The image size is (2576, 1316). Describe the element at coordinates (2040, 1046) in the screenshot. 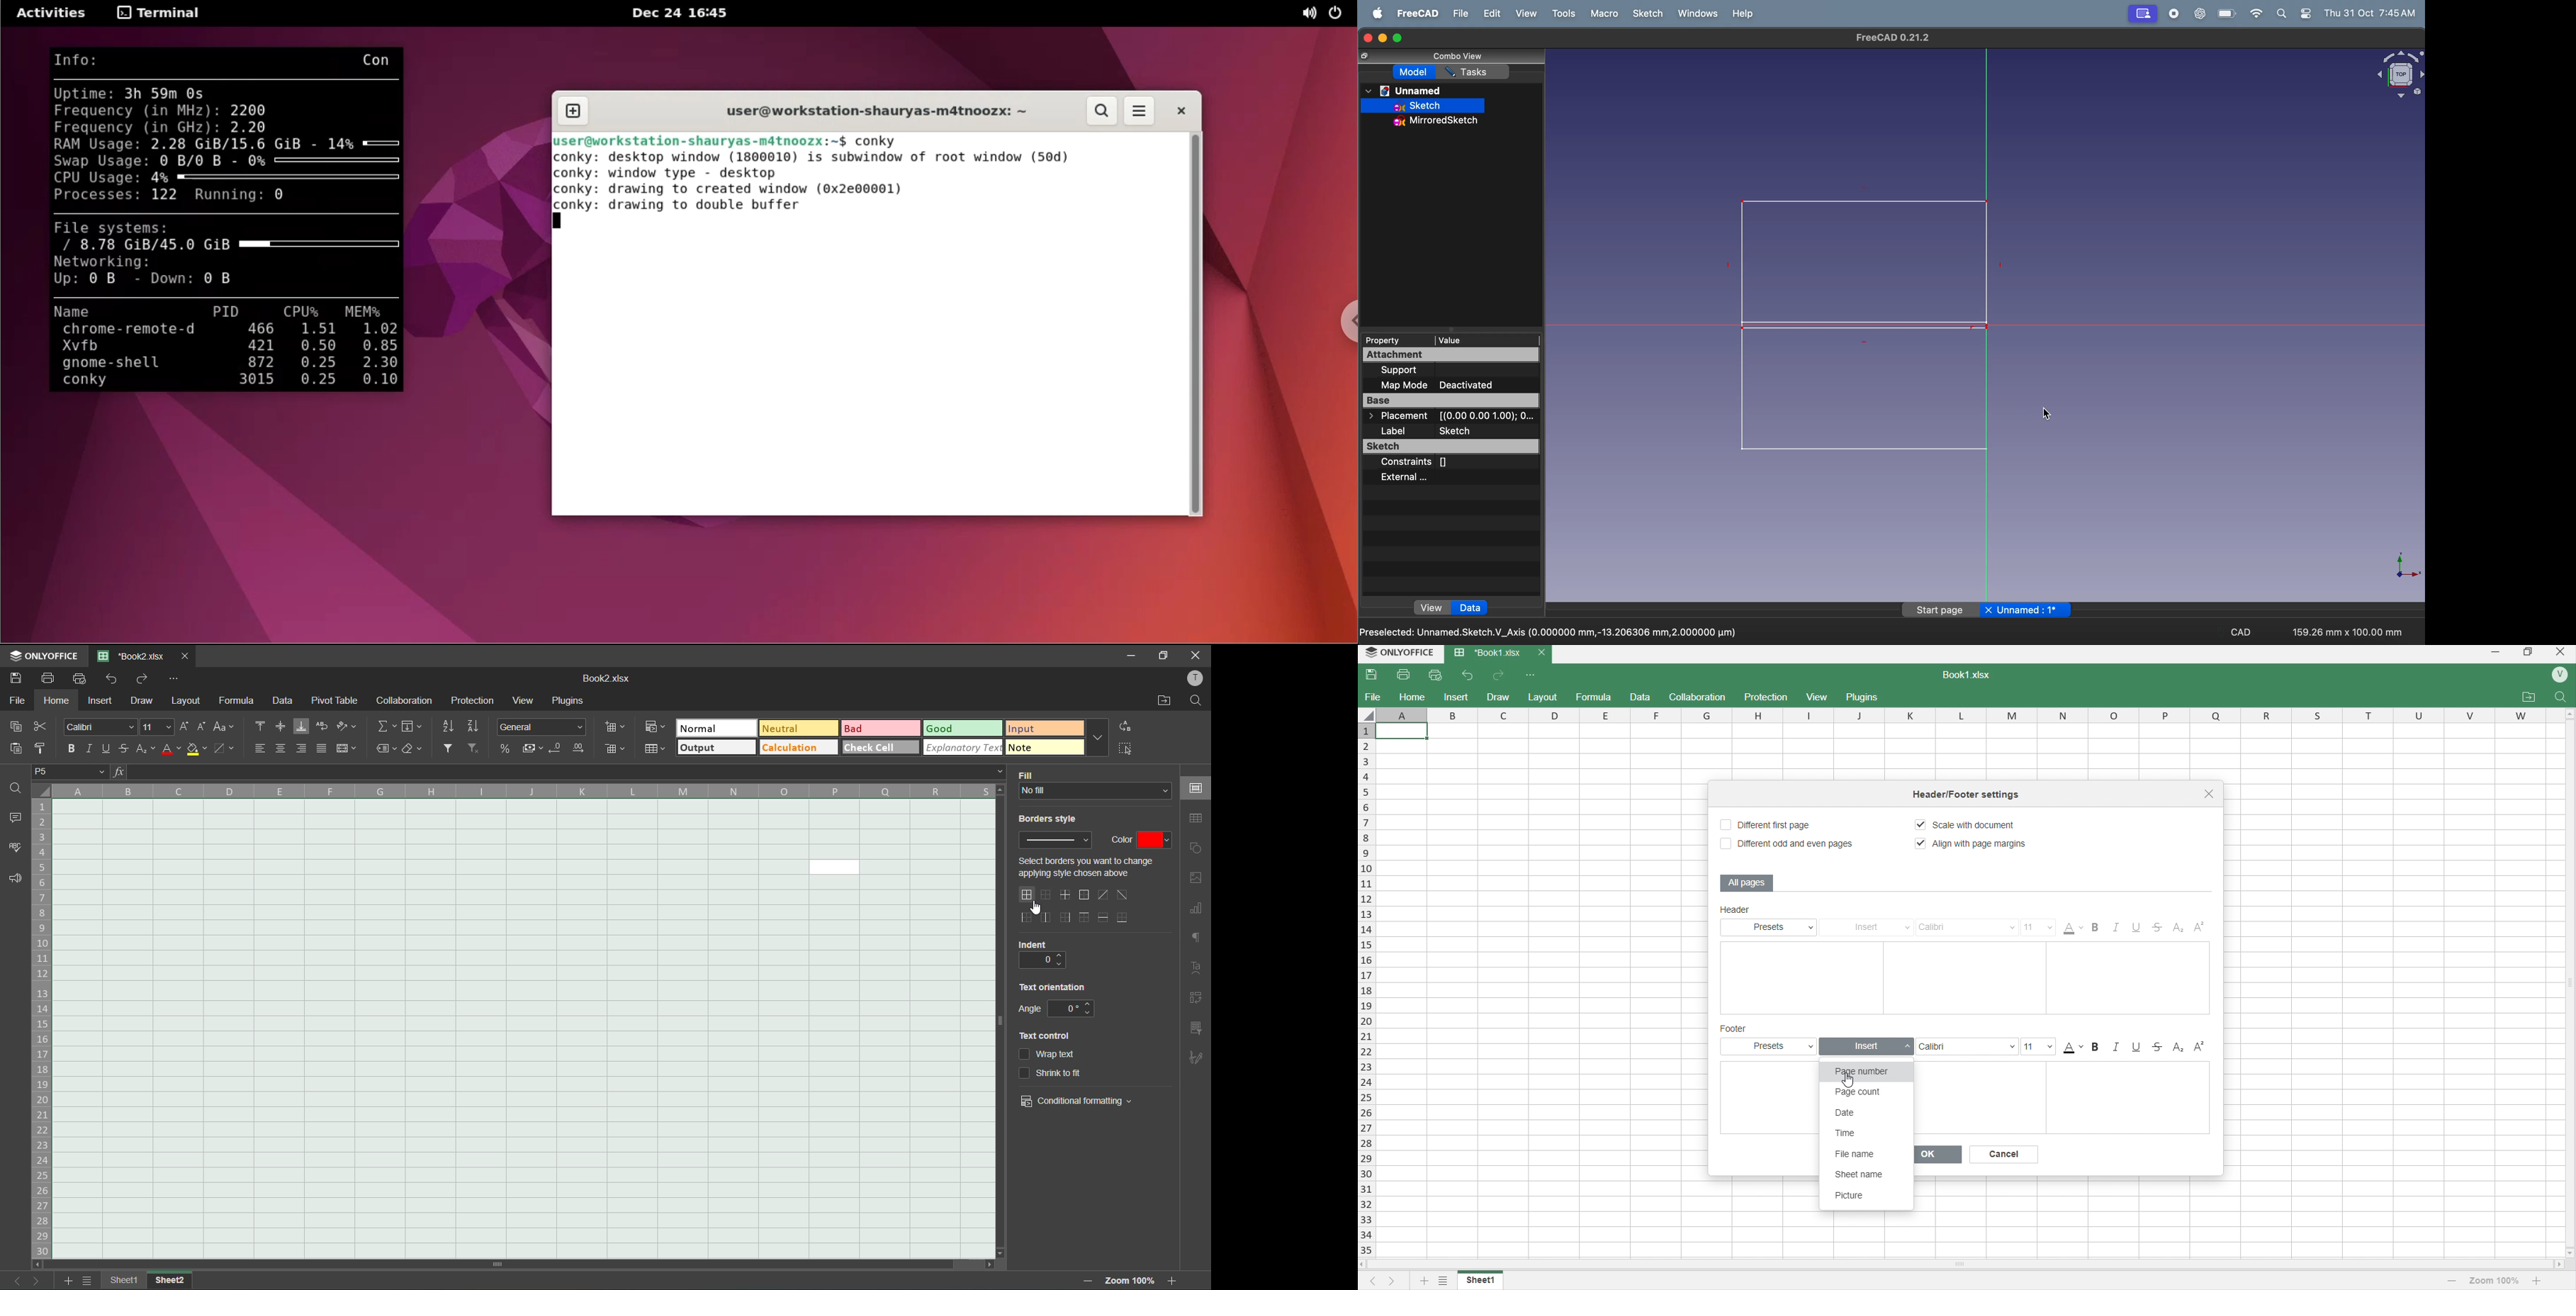

I see `Size` at that location.